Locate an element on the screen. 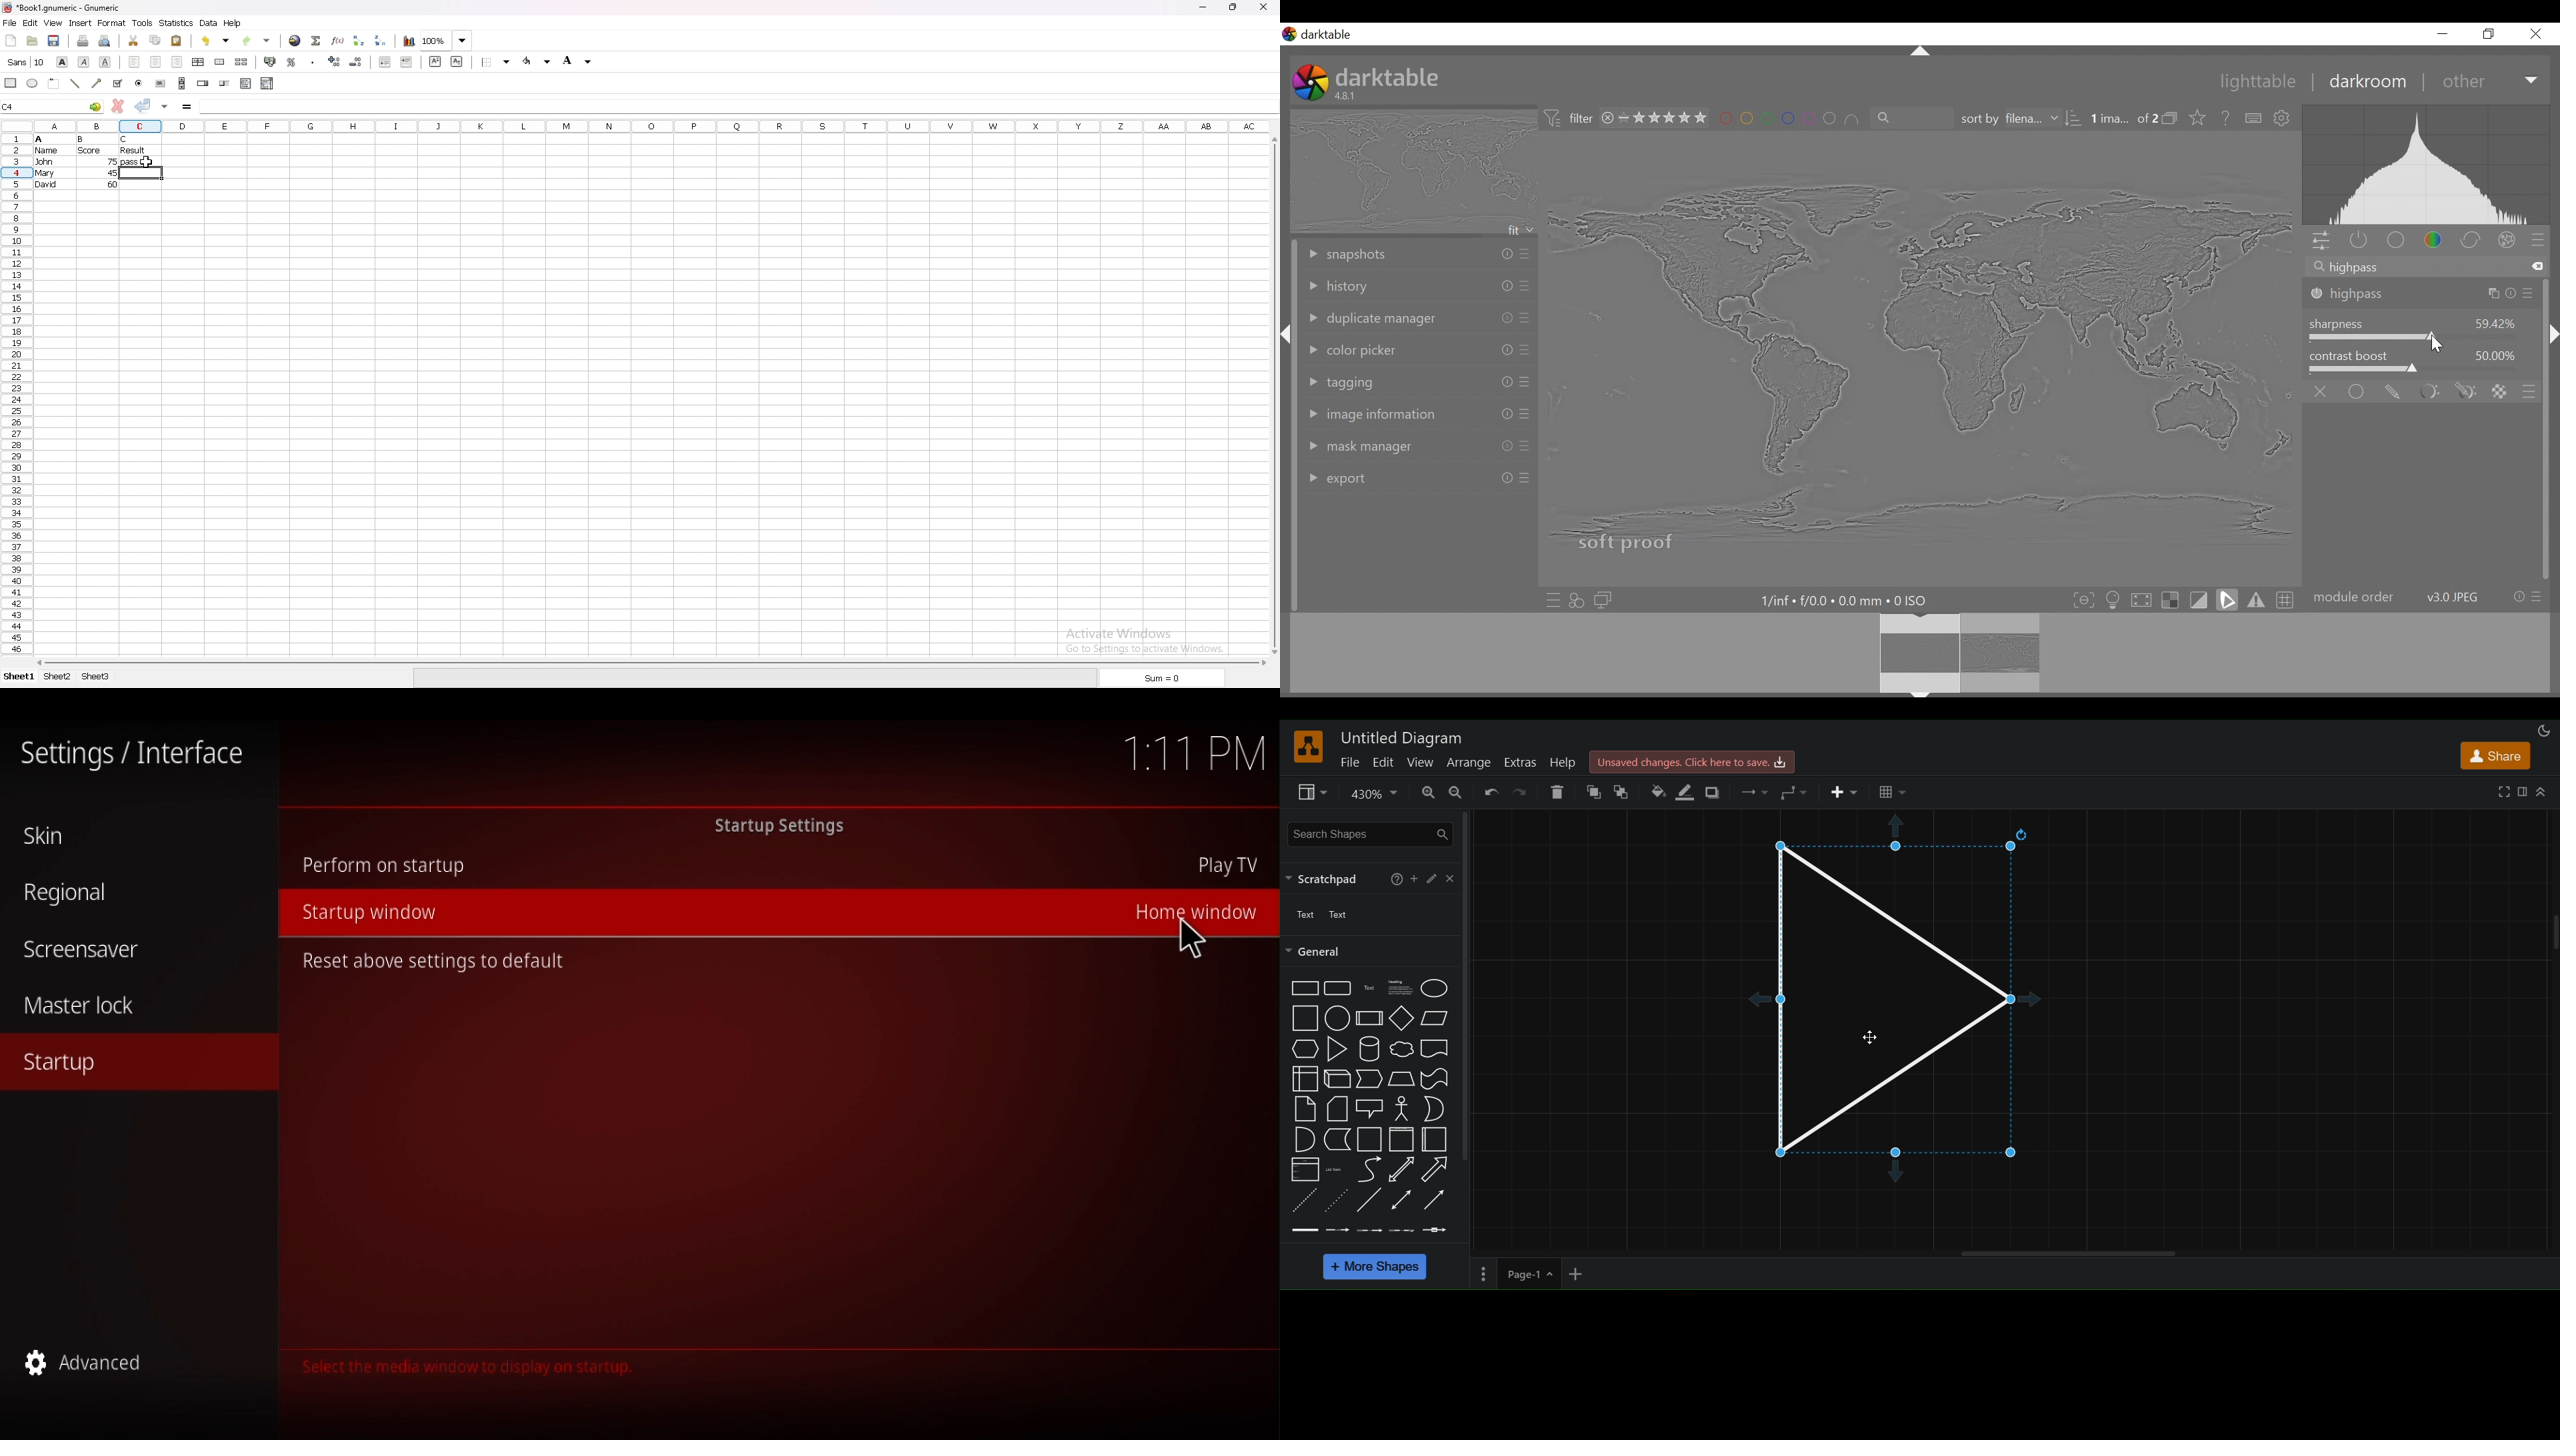  50.00% is located at coordinates (2495, 322).